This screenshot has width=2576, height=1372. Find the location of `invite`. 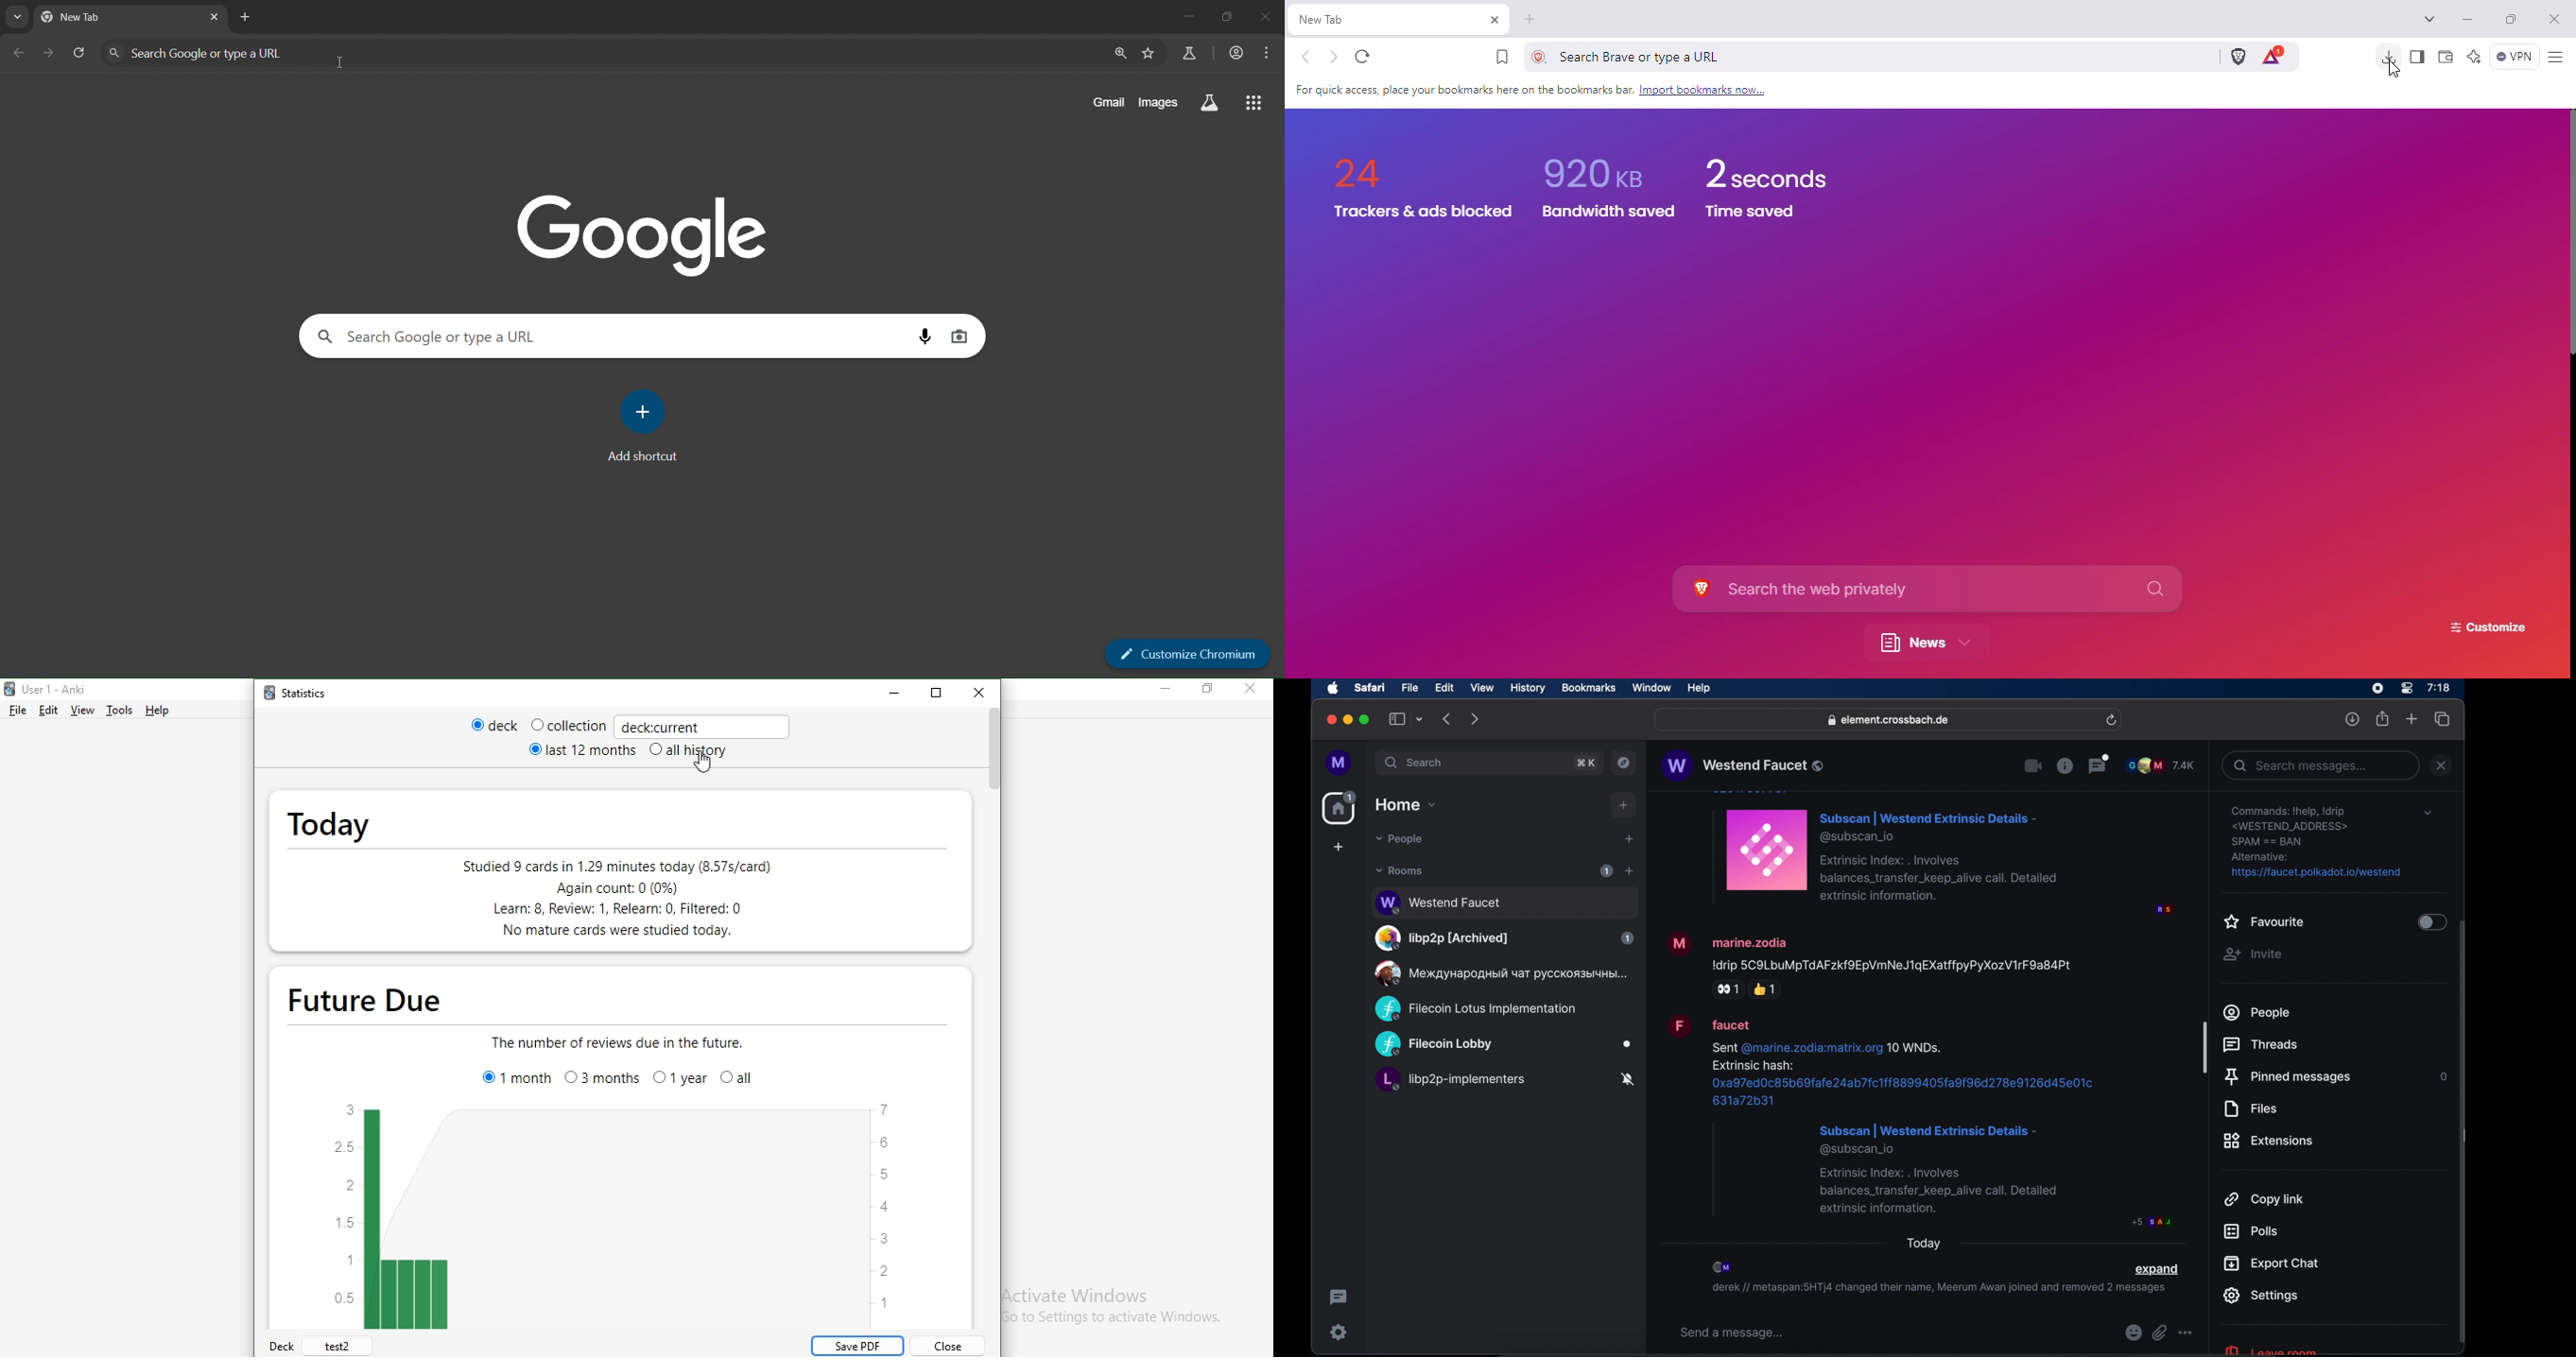

invite is located at coordinates (2253, 954).